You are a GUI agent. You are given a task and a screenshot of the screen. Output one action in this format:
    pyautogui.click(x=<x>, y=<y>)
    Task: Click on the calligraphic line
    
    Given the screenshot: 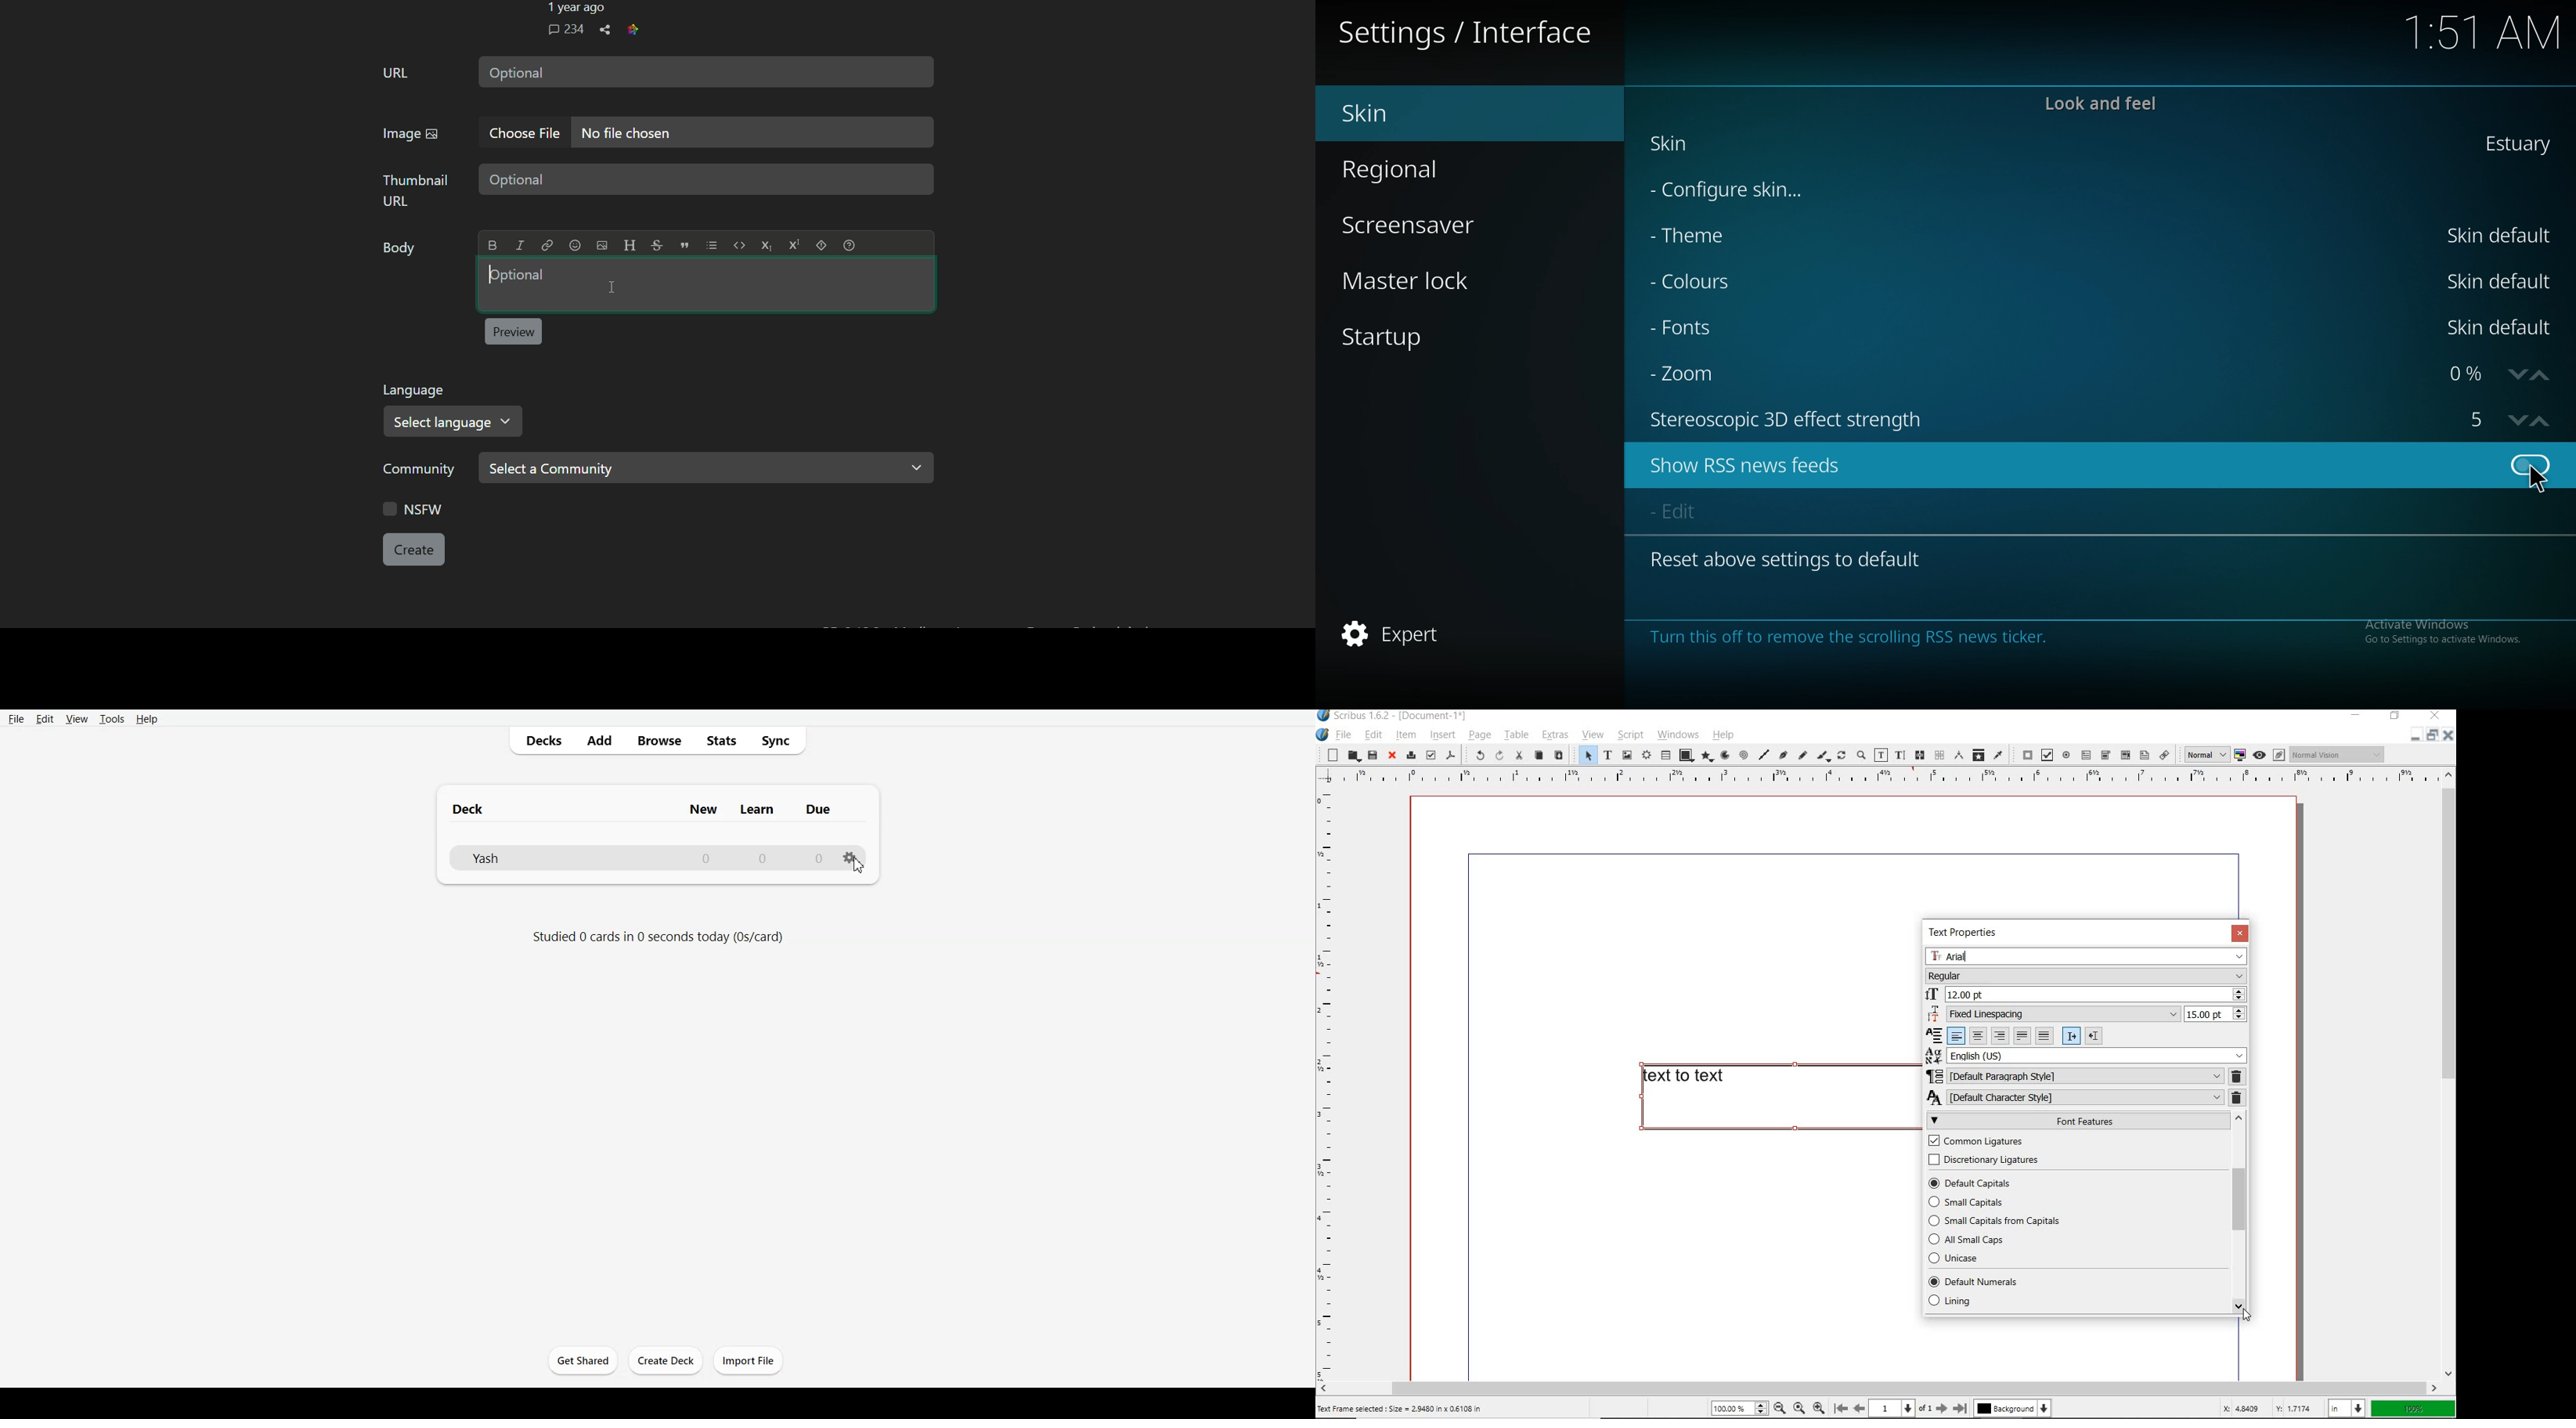 What is the action you would take?
    pyautogui.click(x=1824, y=756)
    